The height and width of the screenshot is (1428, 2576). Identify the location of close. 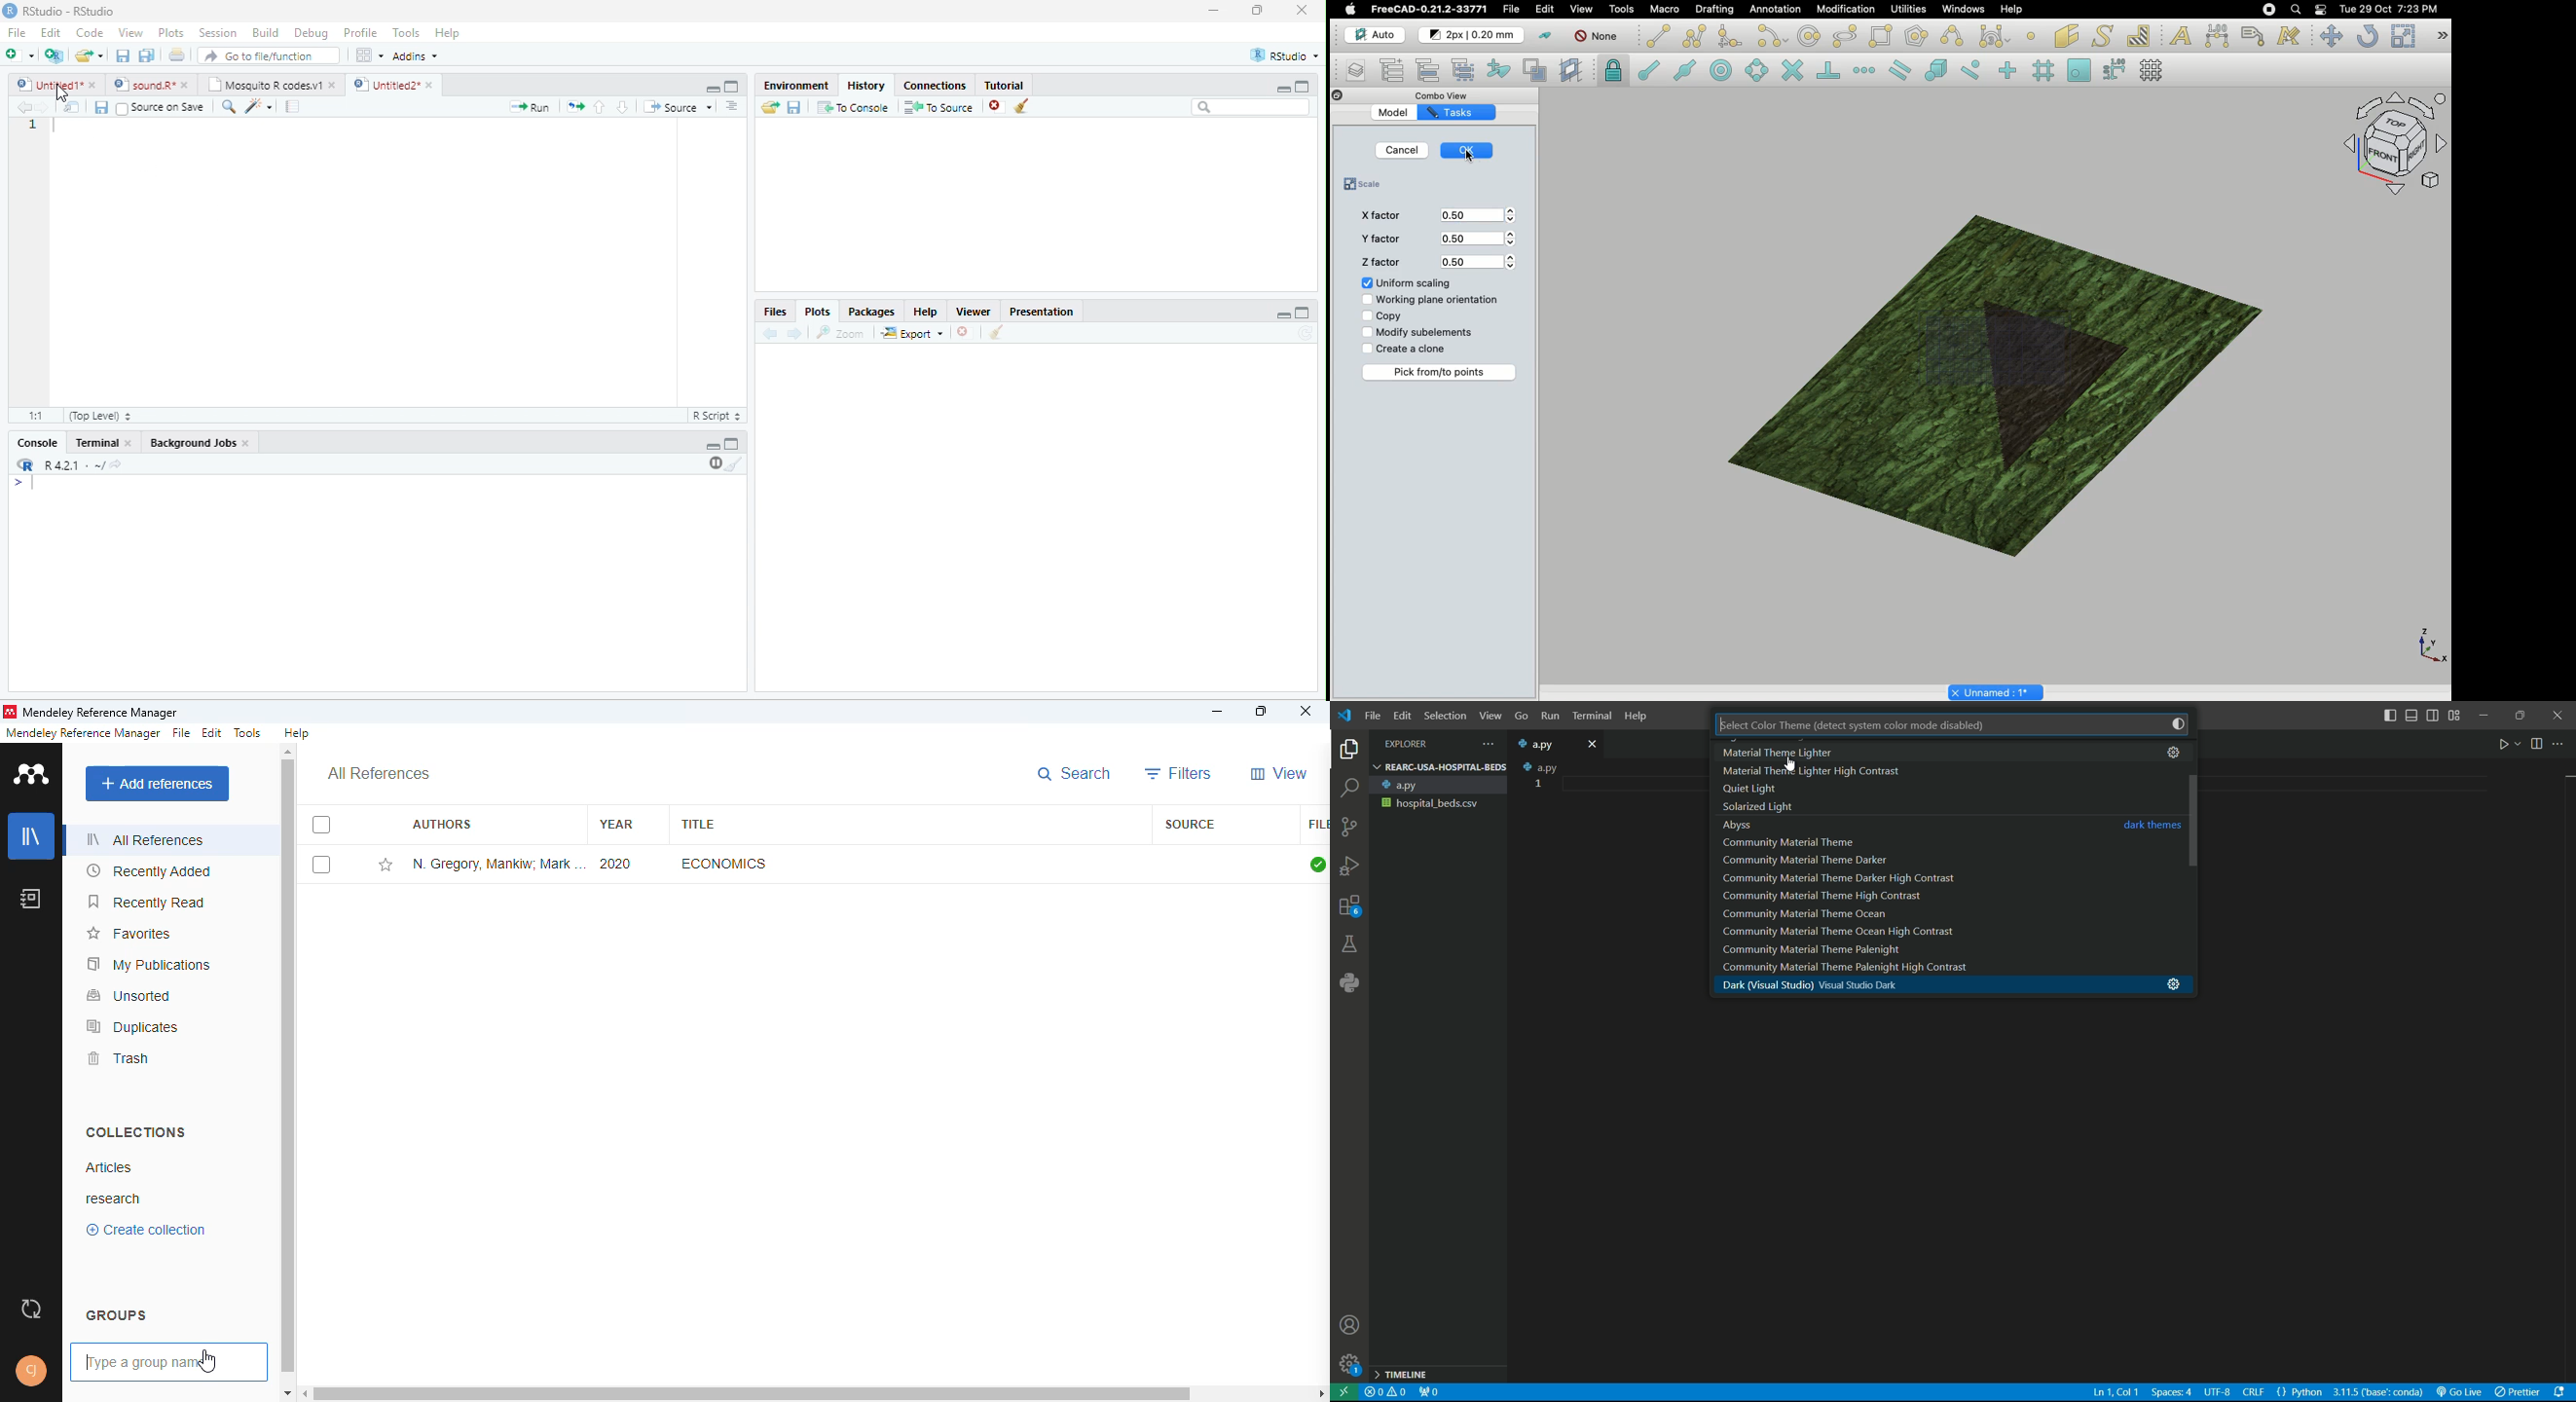
(334, 85).